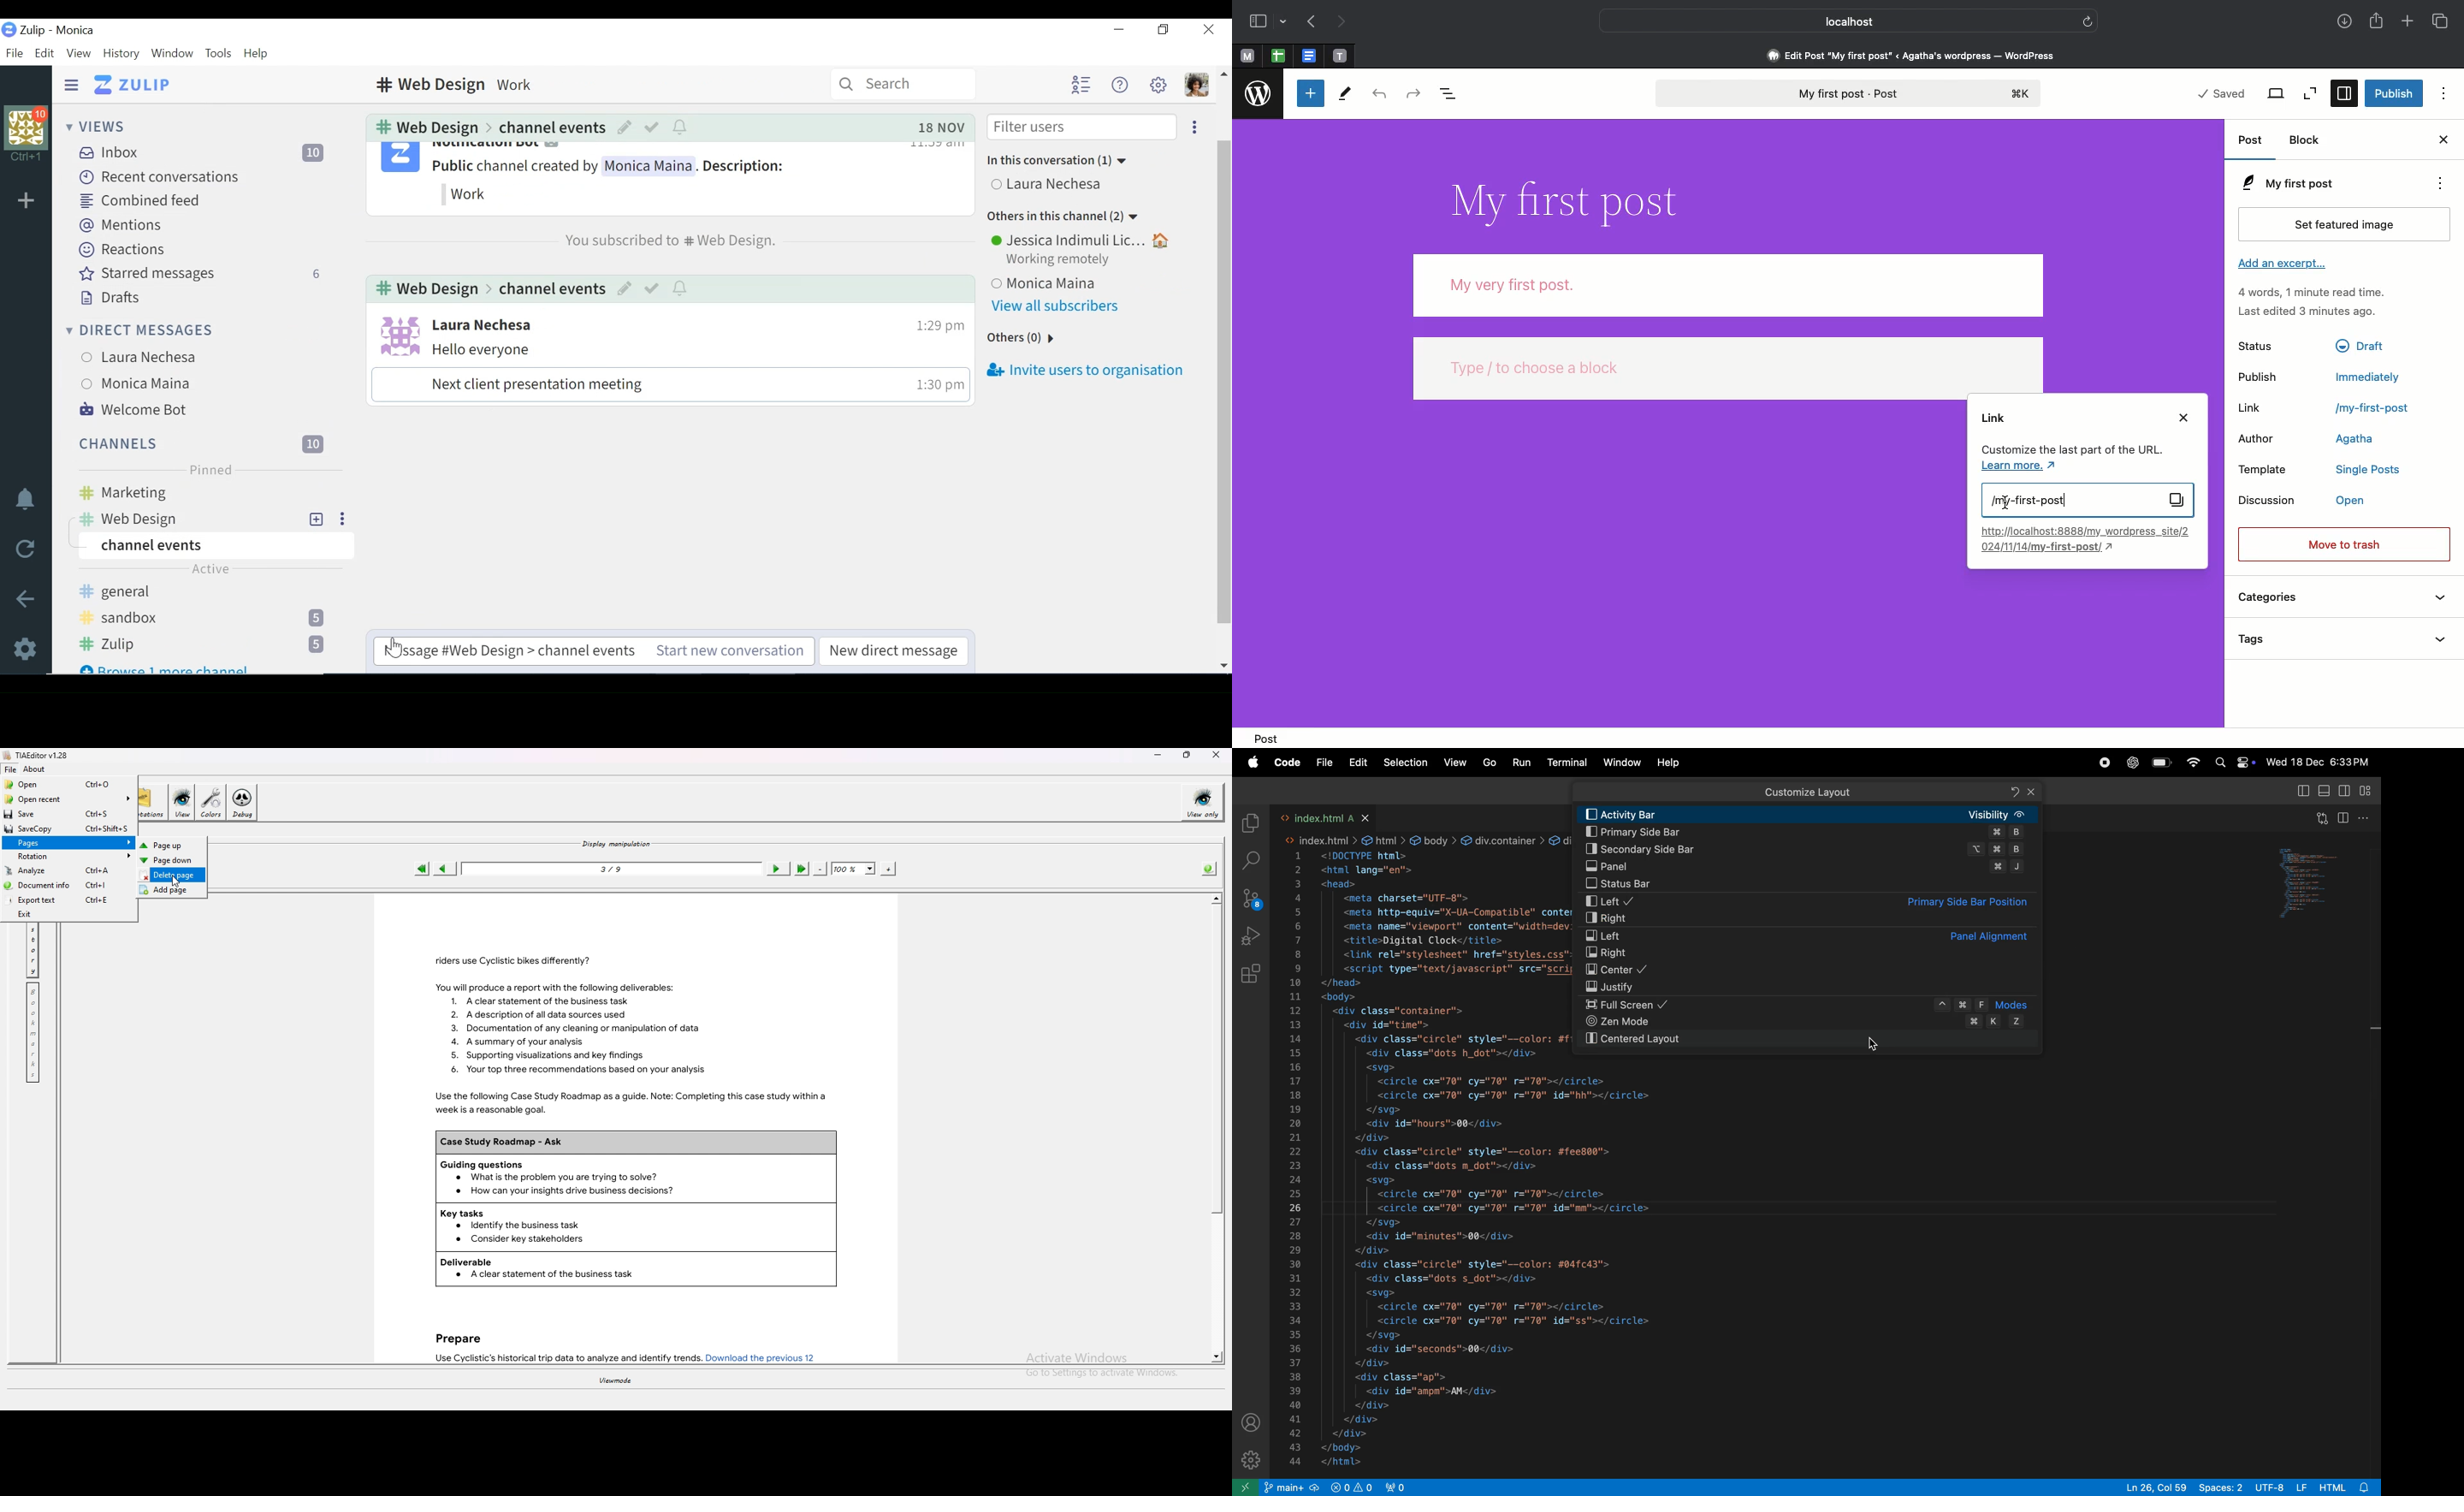 The width and height of the screenshot is (2464, 1512). Describe the element at coordinates (681, 289) in the screenshot. I see `notification` at that location.